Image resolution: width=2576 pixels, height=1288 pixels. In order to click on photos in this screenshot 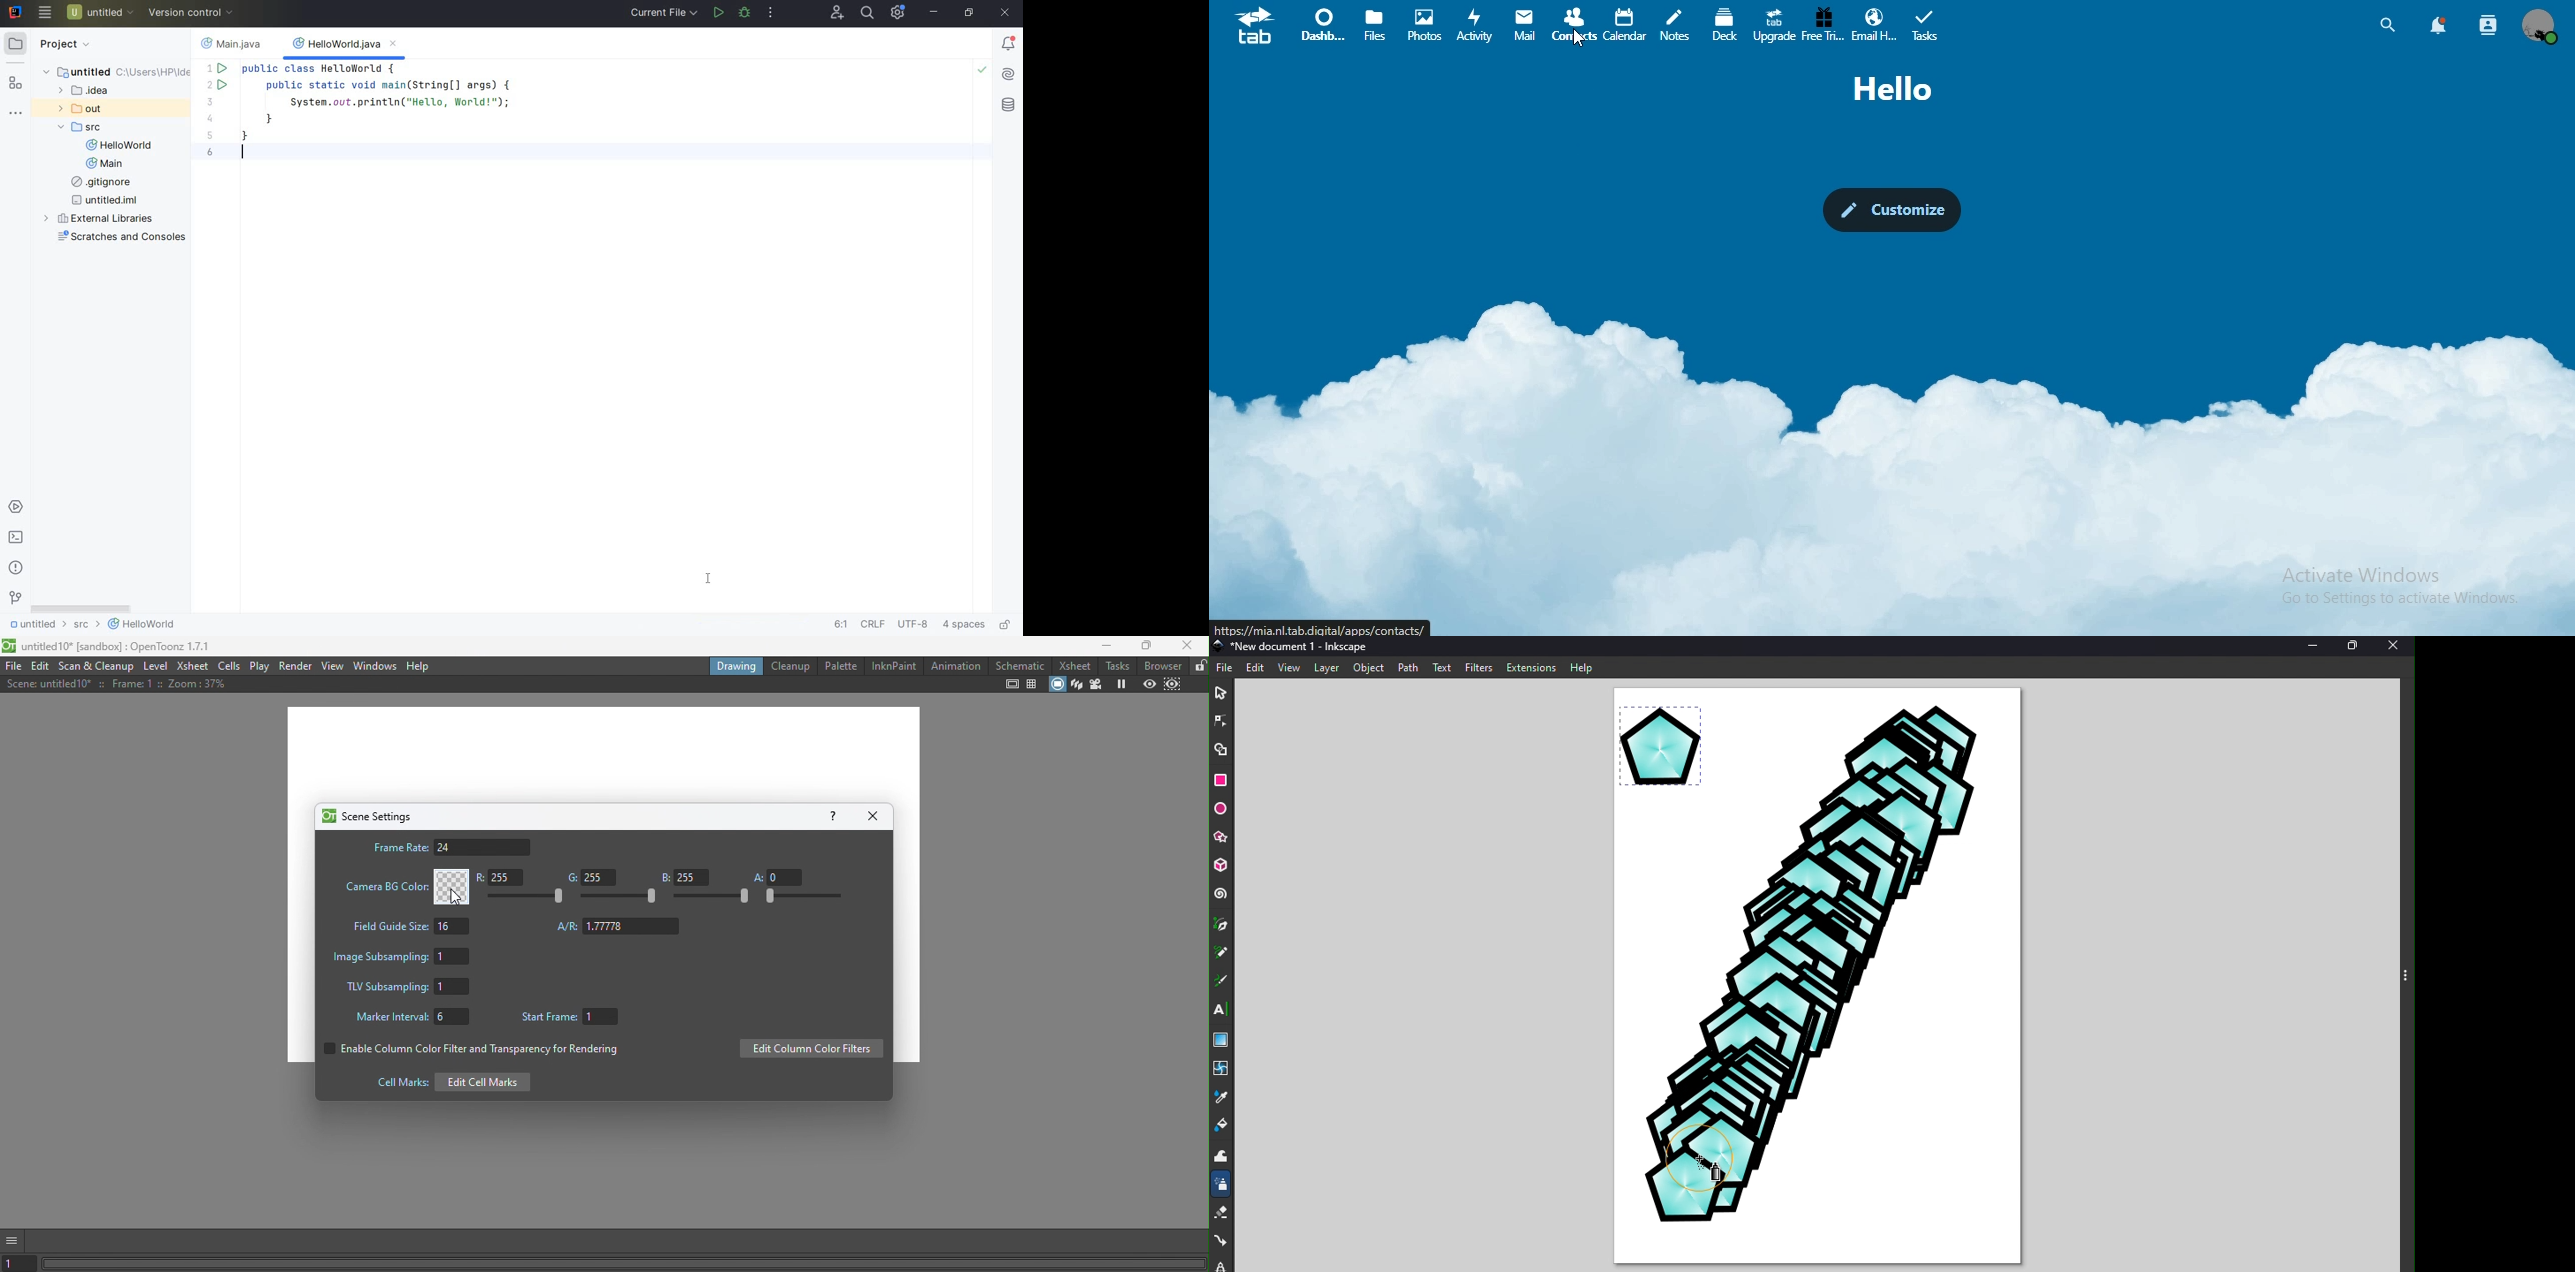, I will do `click(1422, 24)`.